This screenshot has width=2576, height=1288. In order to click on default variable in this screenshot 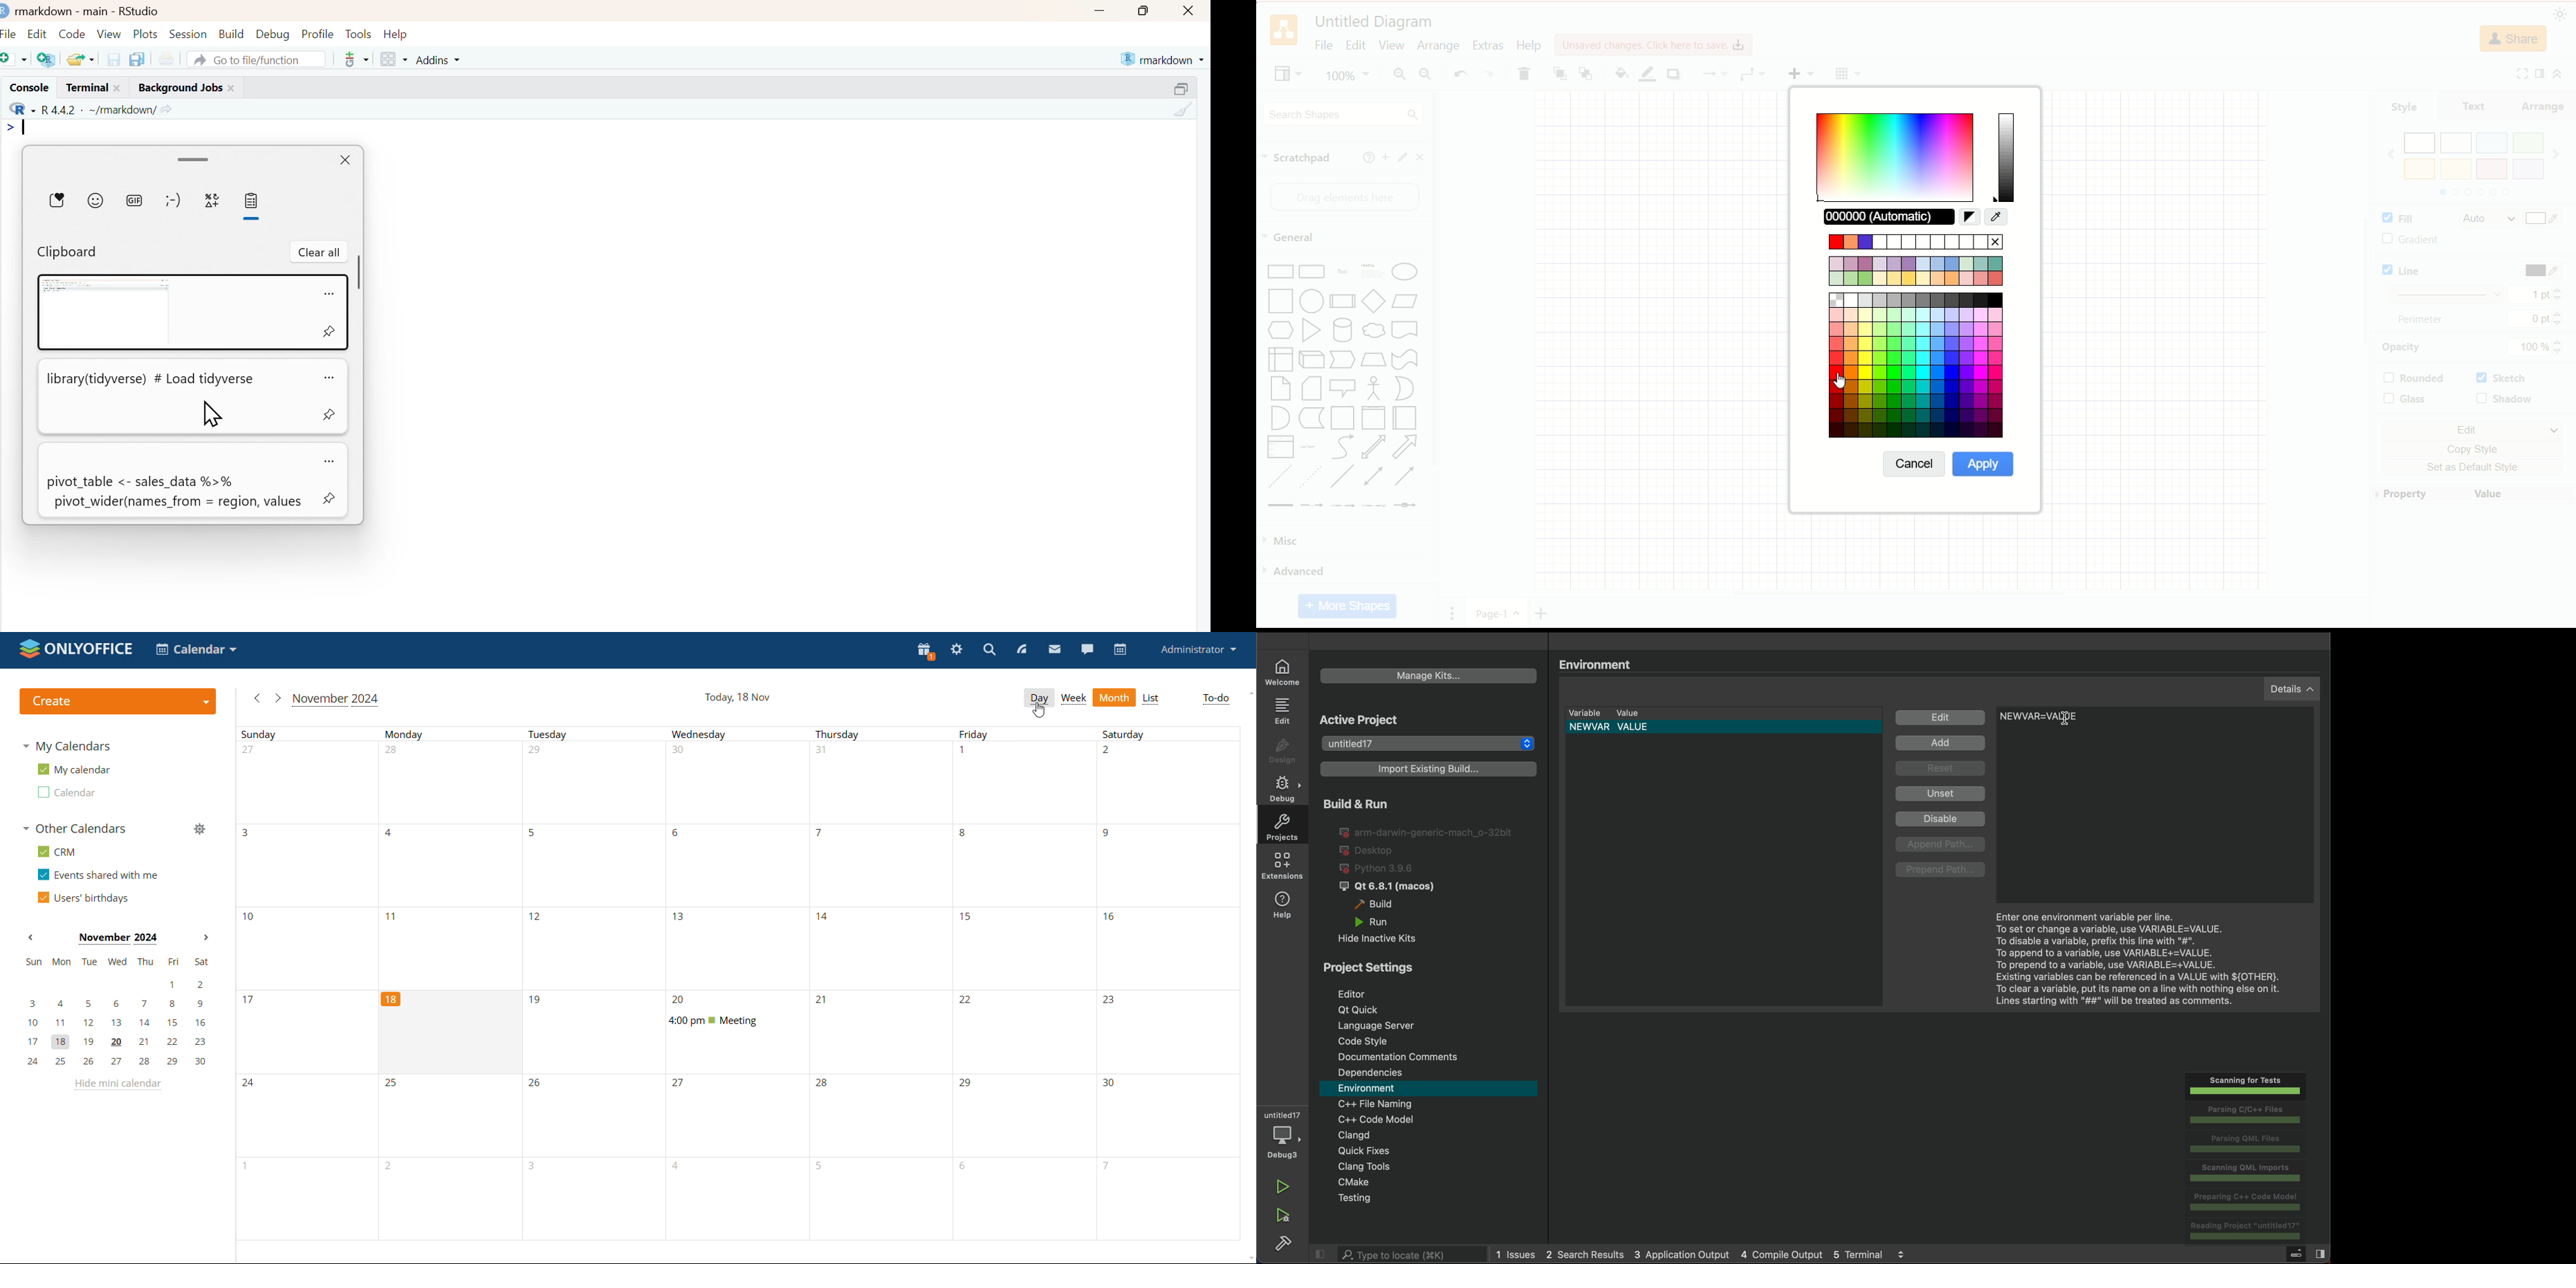, I will do `click(1729, 727)`.